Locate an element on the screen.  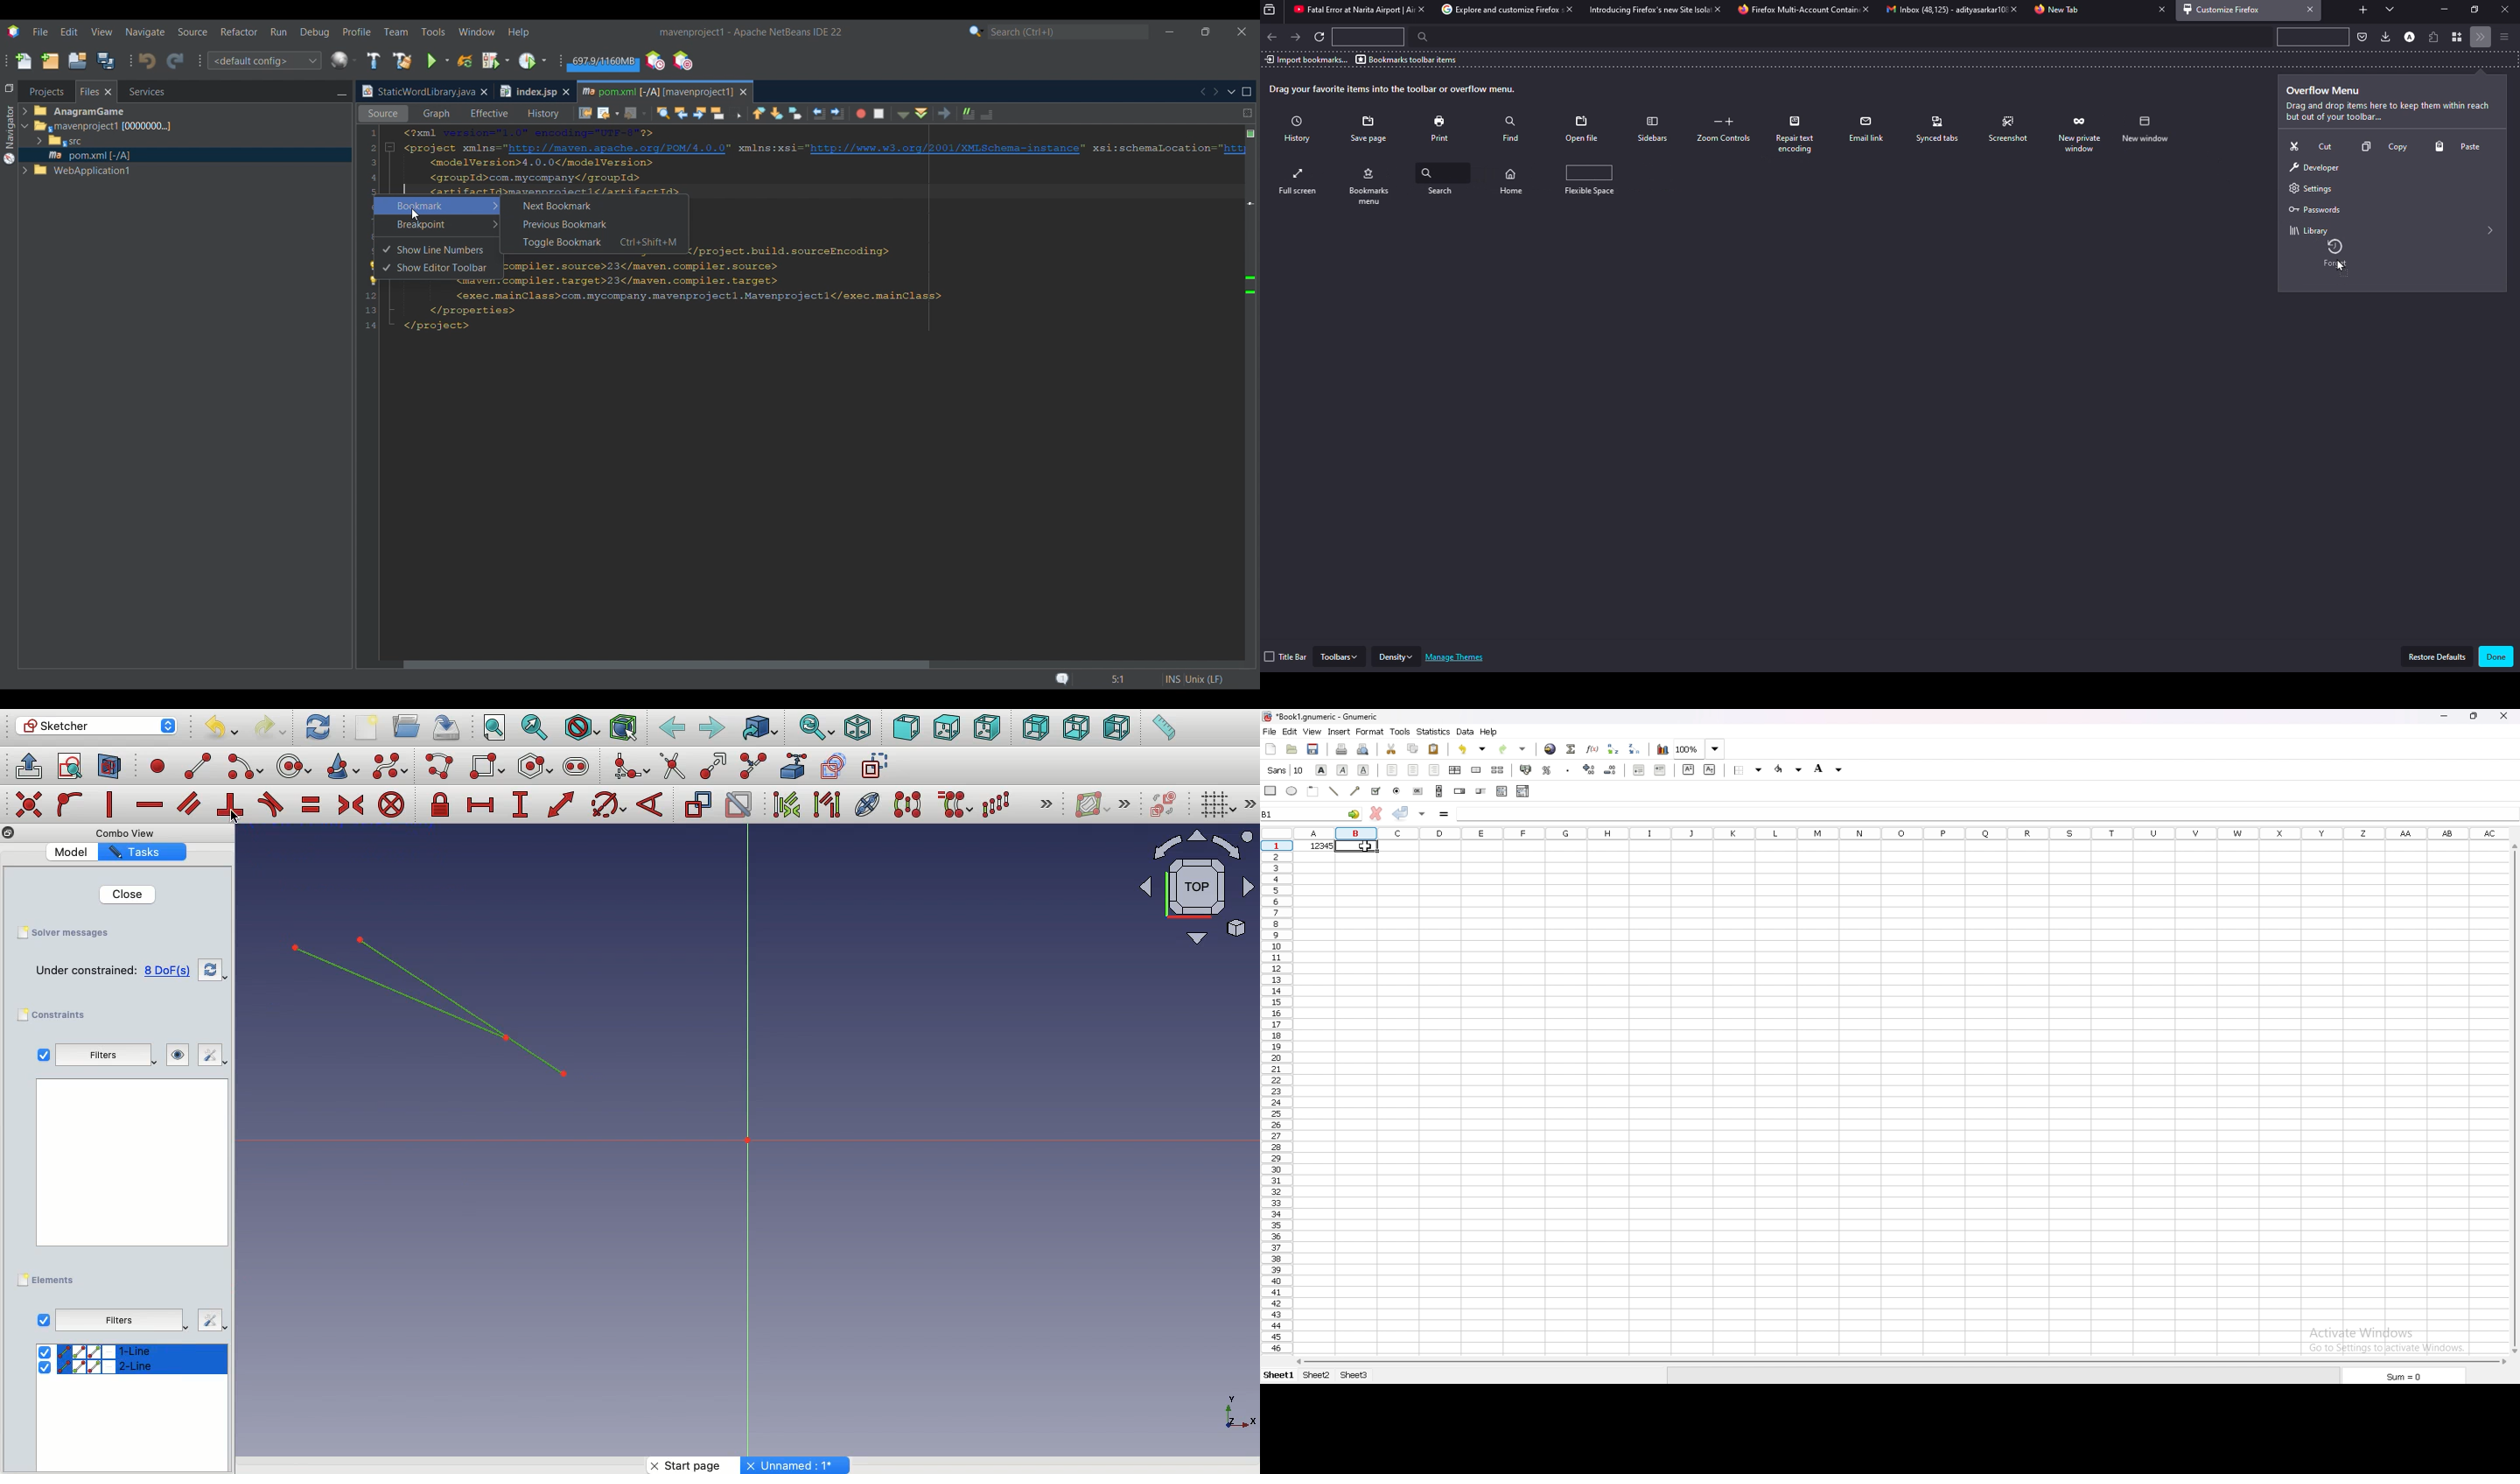
thousands separator is located at coordinates (1568, 770).